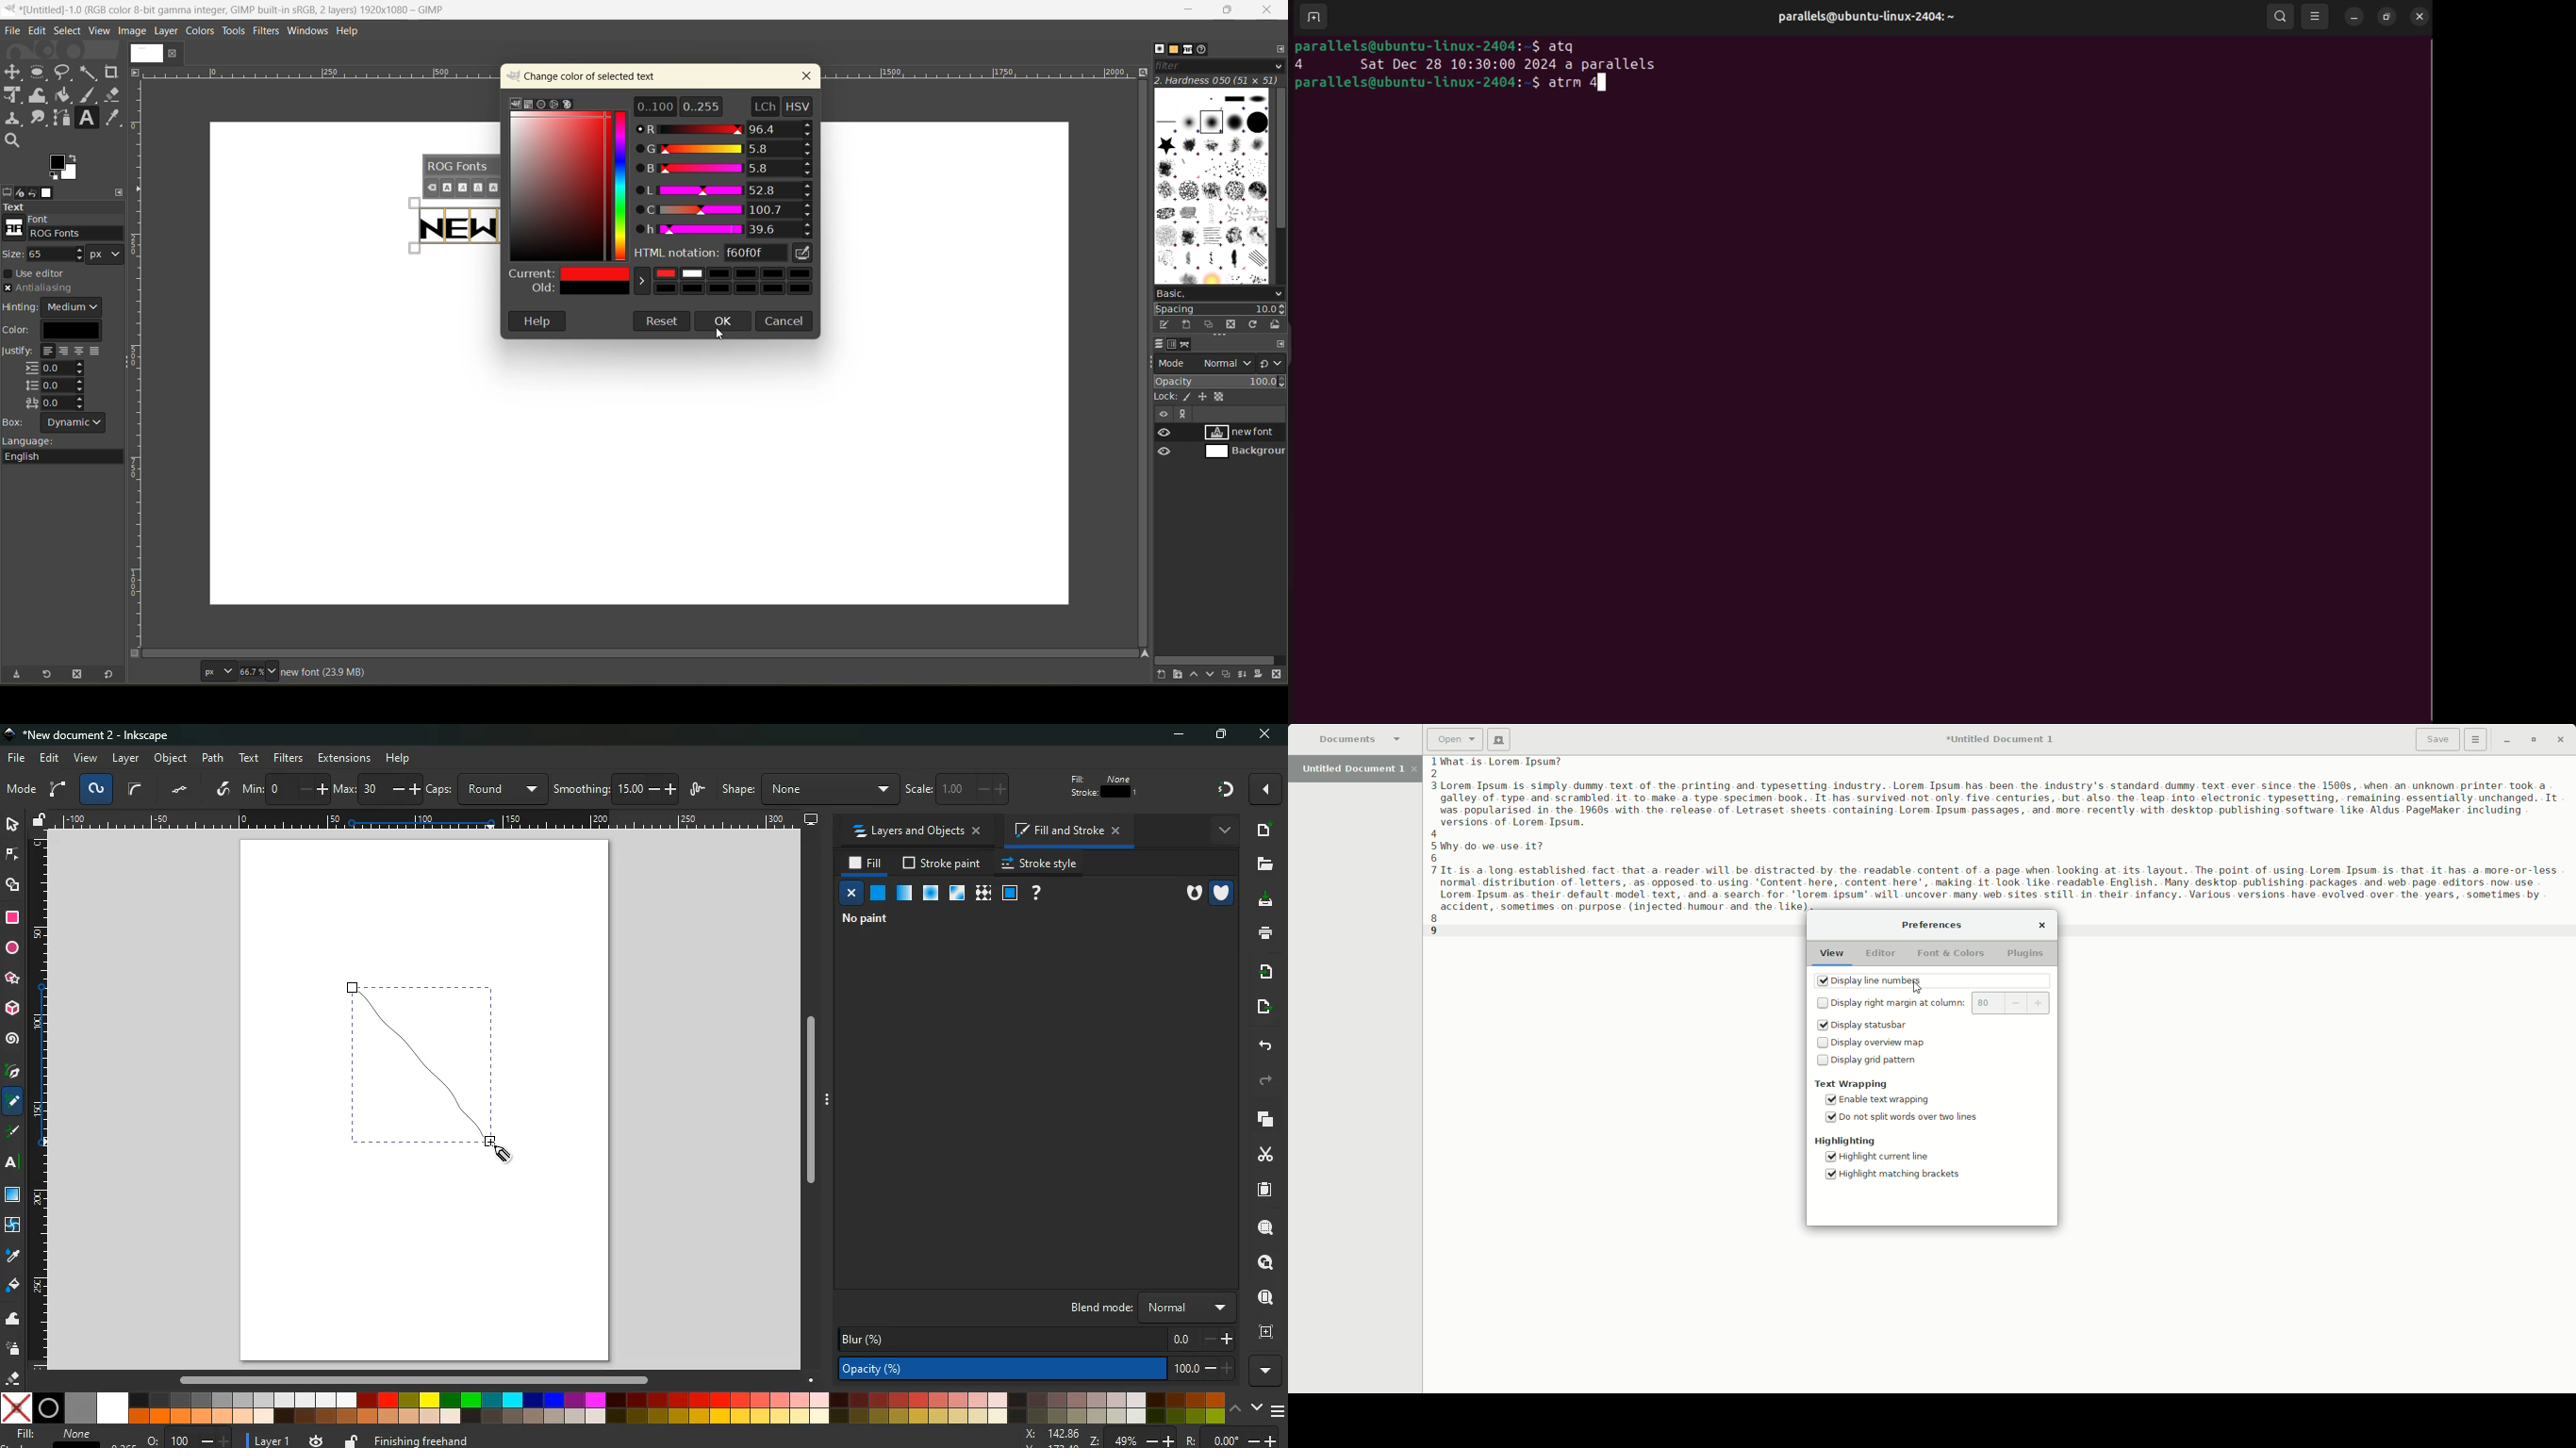 The height and width of the screenshot is (1456, 2576). I want to click on message, so click(641, 1440).